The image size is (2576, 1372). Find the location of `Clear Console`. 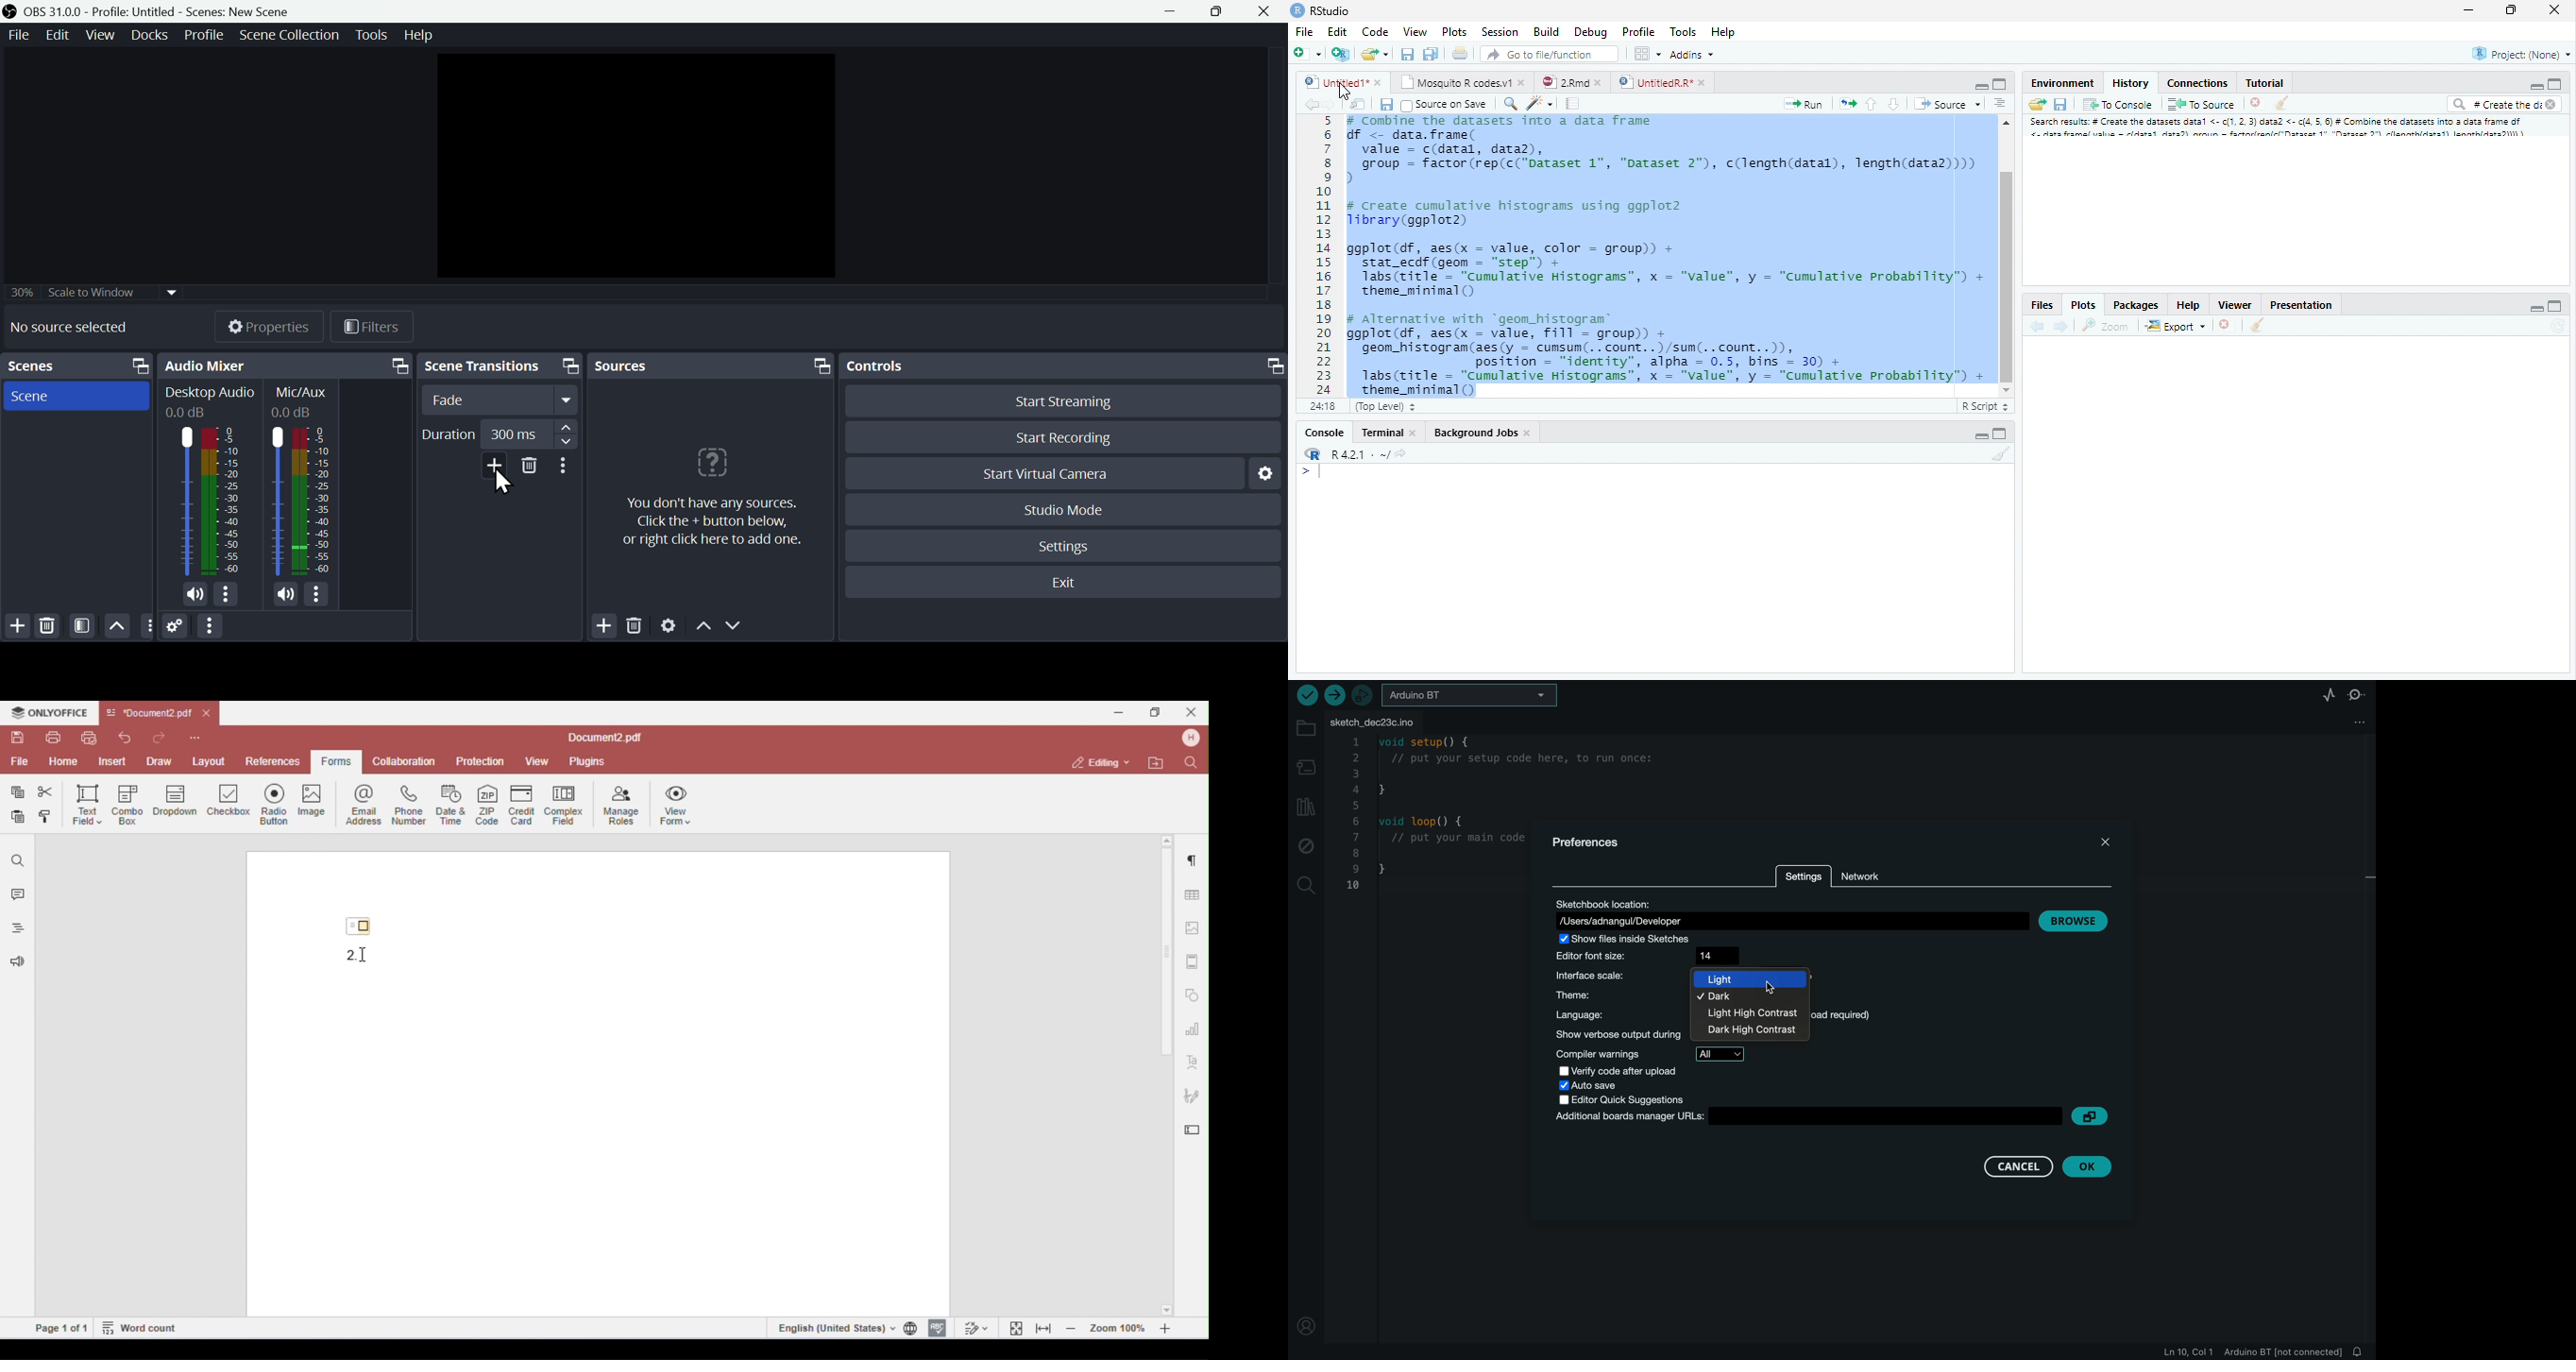

Clear Console is located at coordinates (2006, 456).